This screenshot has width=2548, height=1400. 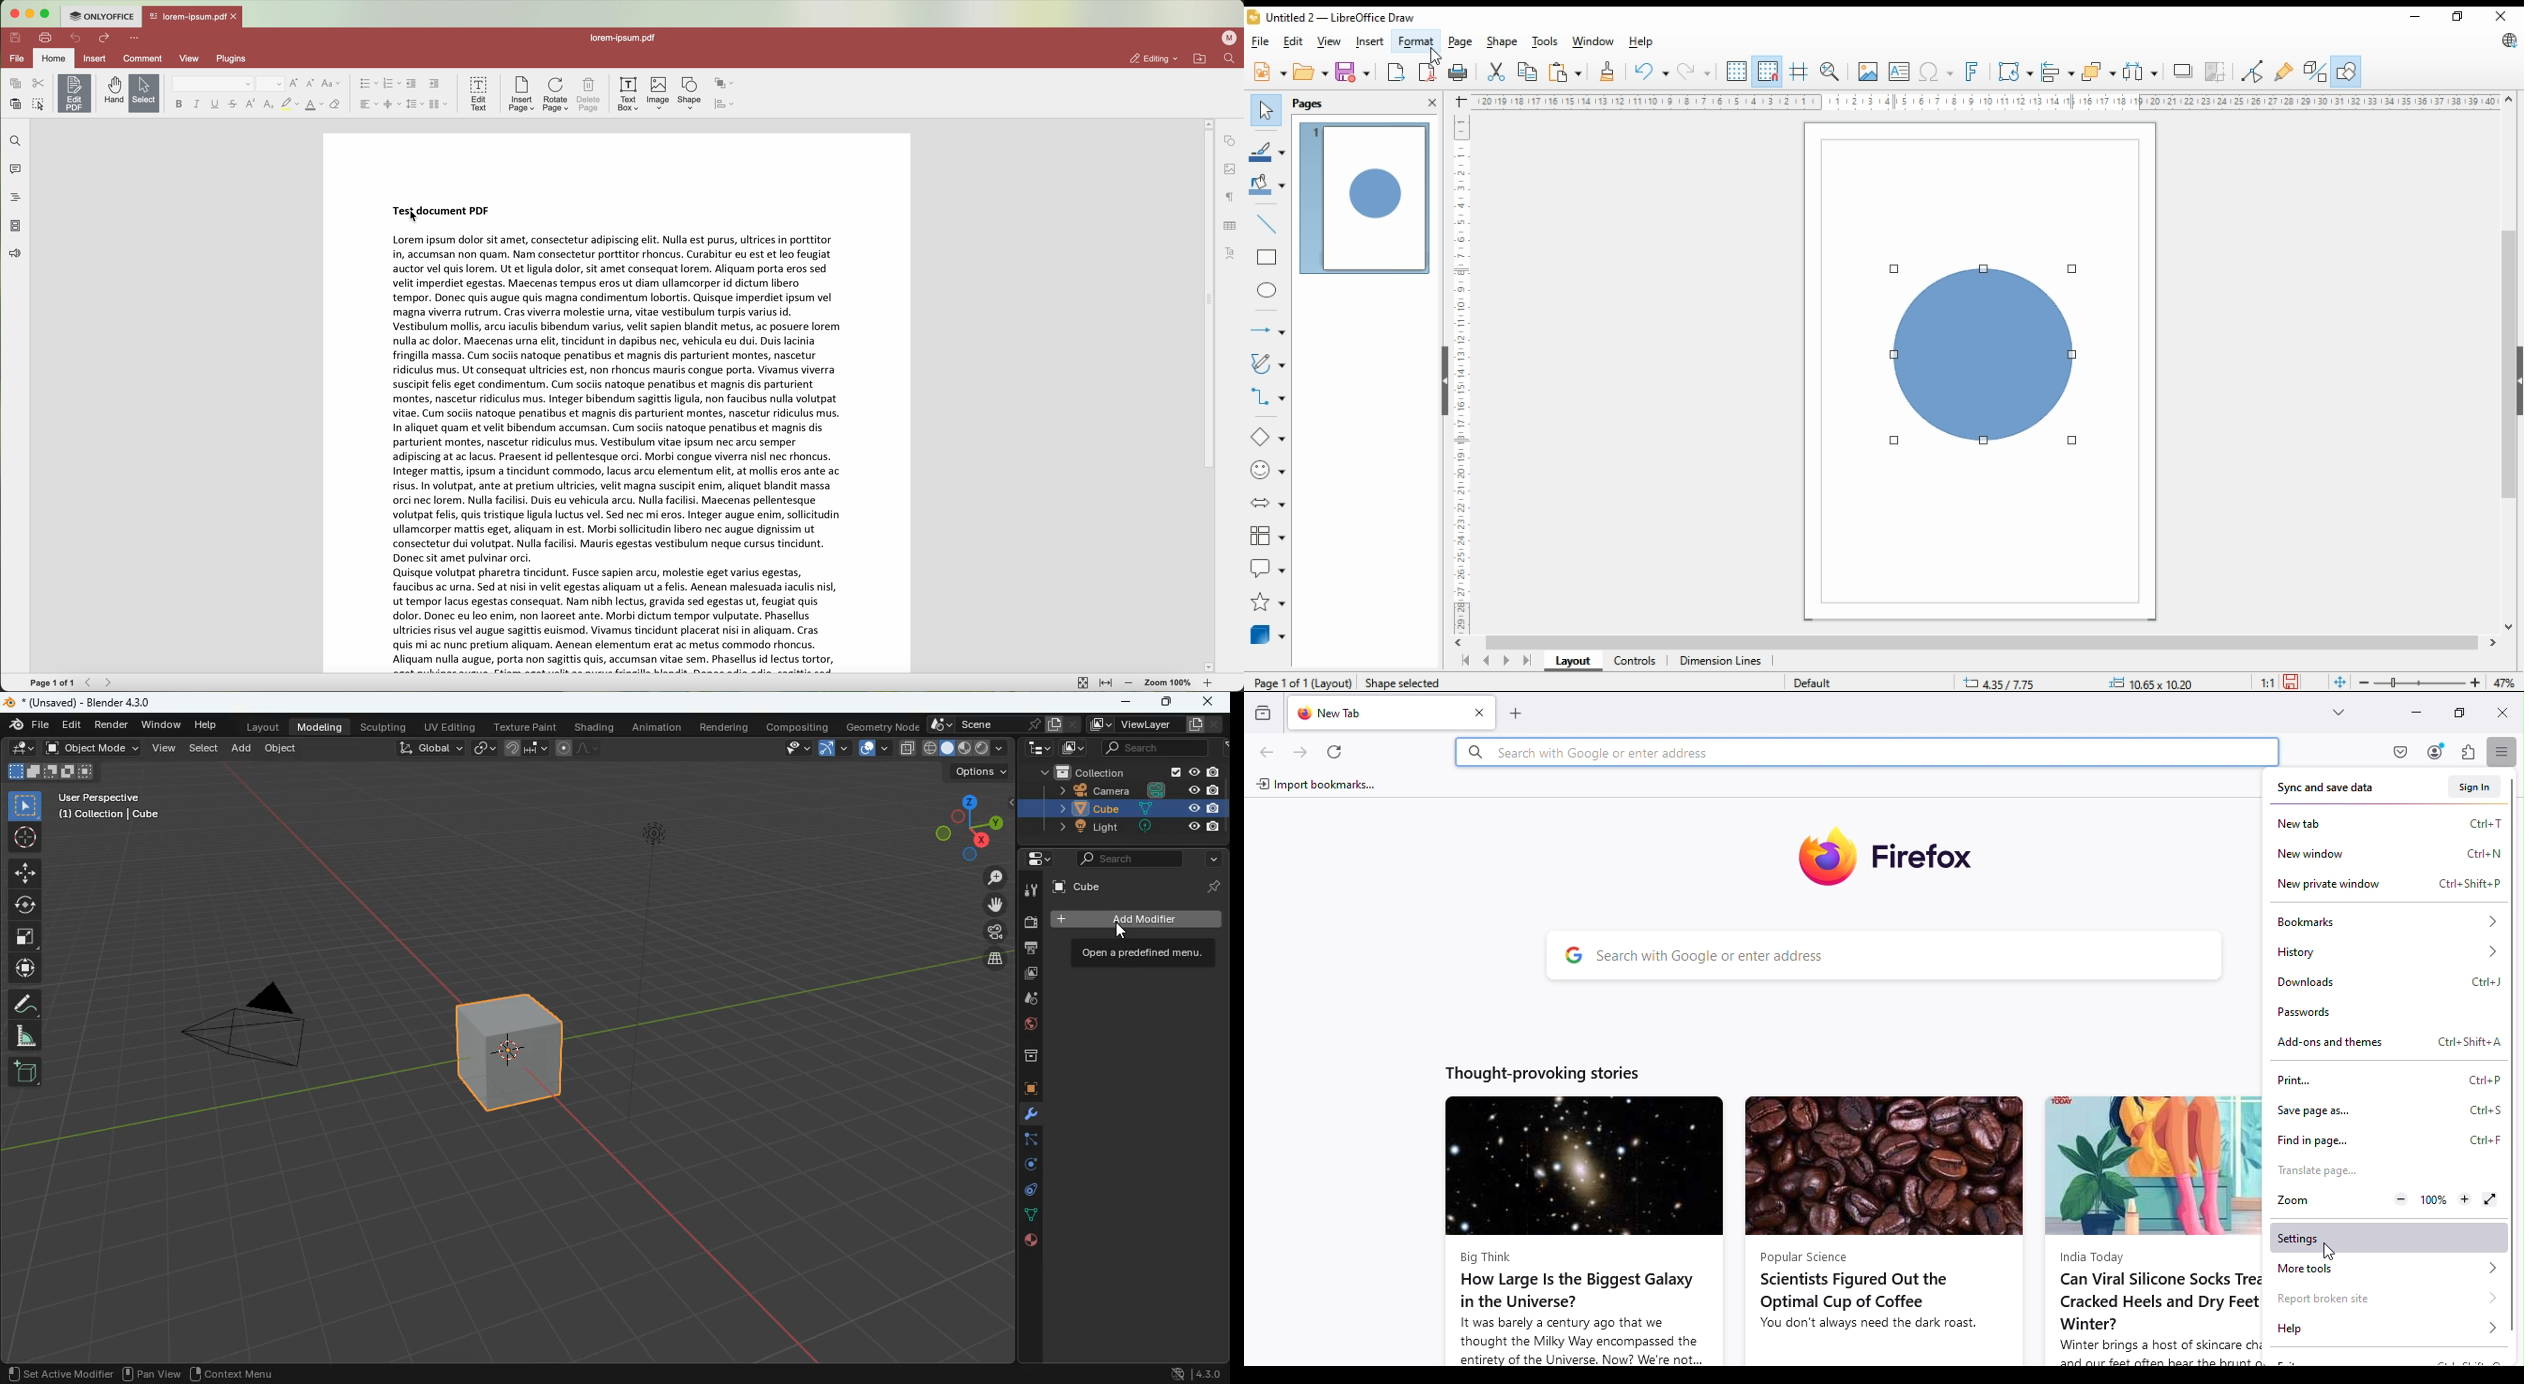 I want to click on cube, so click(x=1134, y=885).